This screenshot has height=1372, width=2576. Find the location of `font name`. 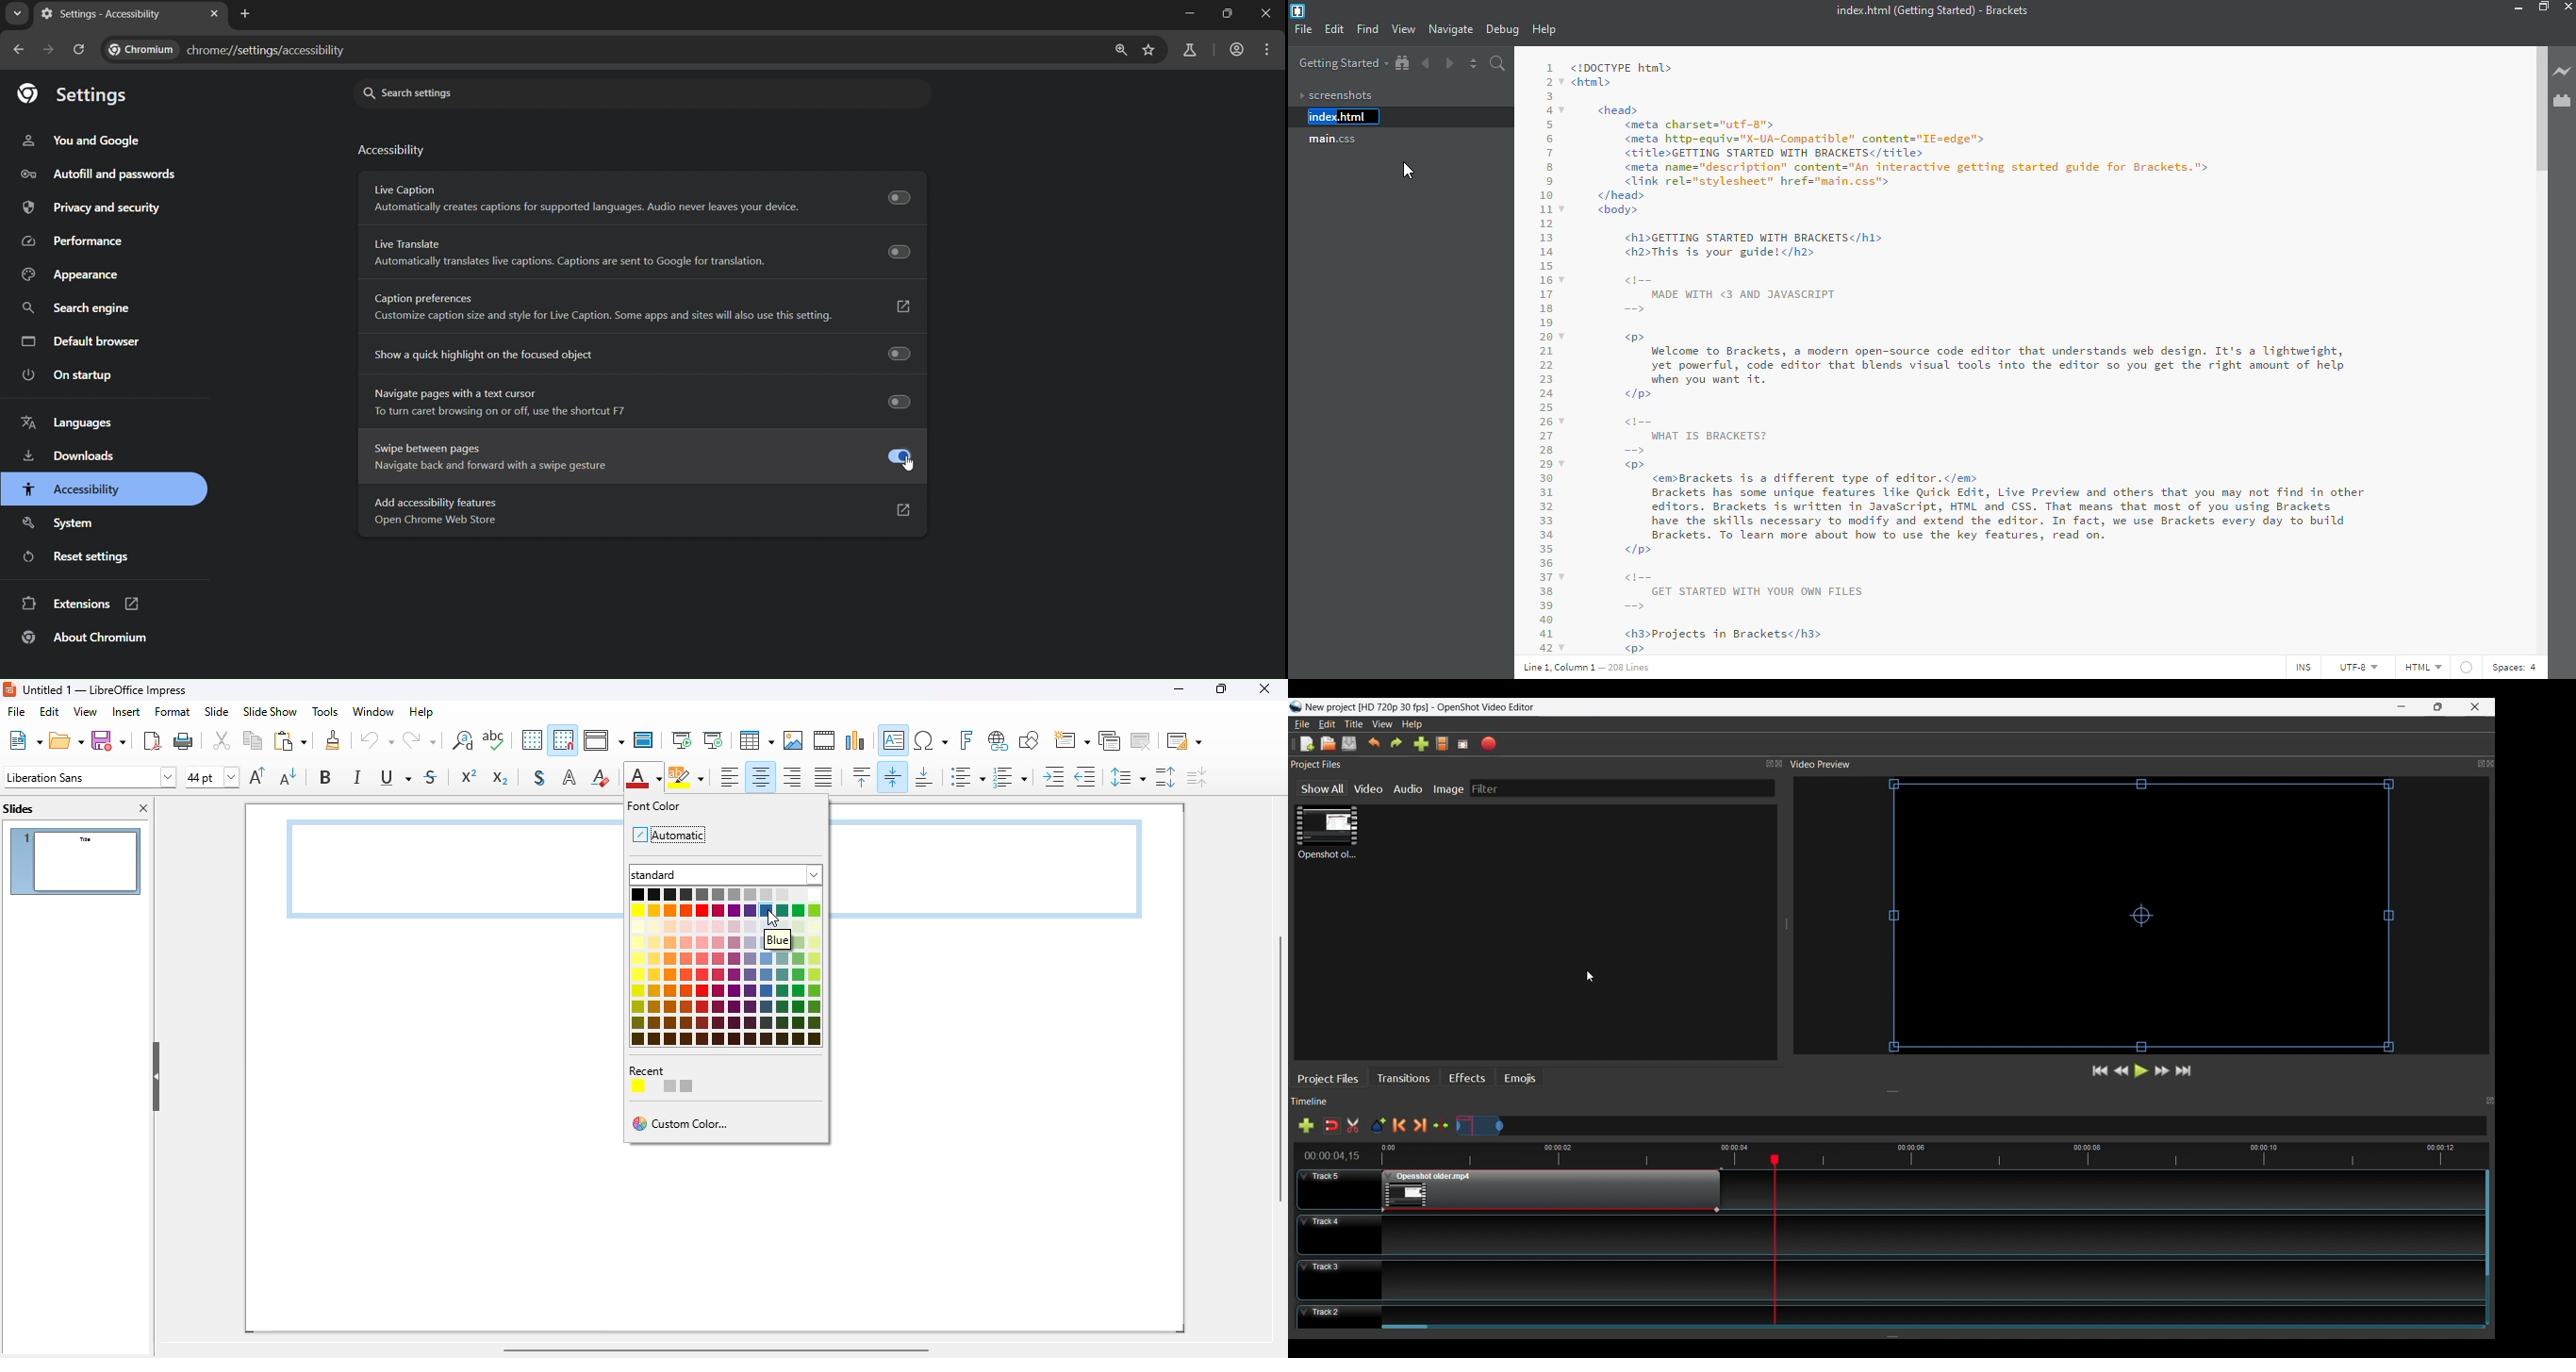

font name is located at coordinates (91, 776).